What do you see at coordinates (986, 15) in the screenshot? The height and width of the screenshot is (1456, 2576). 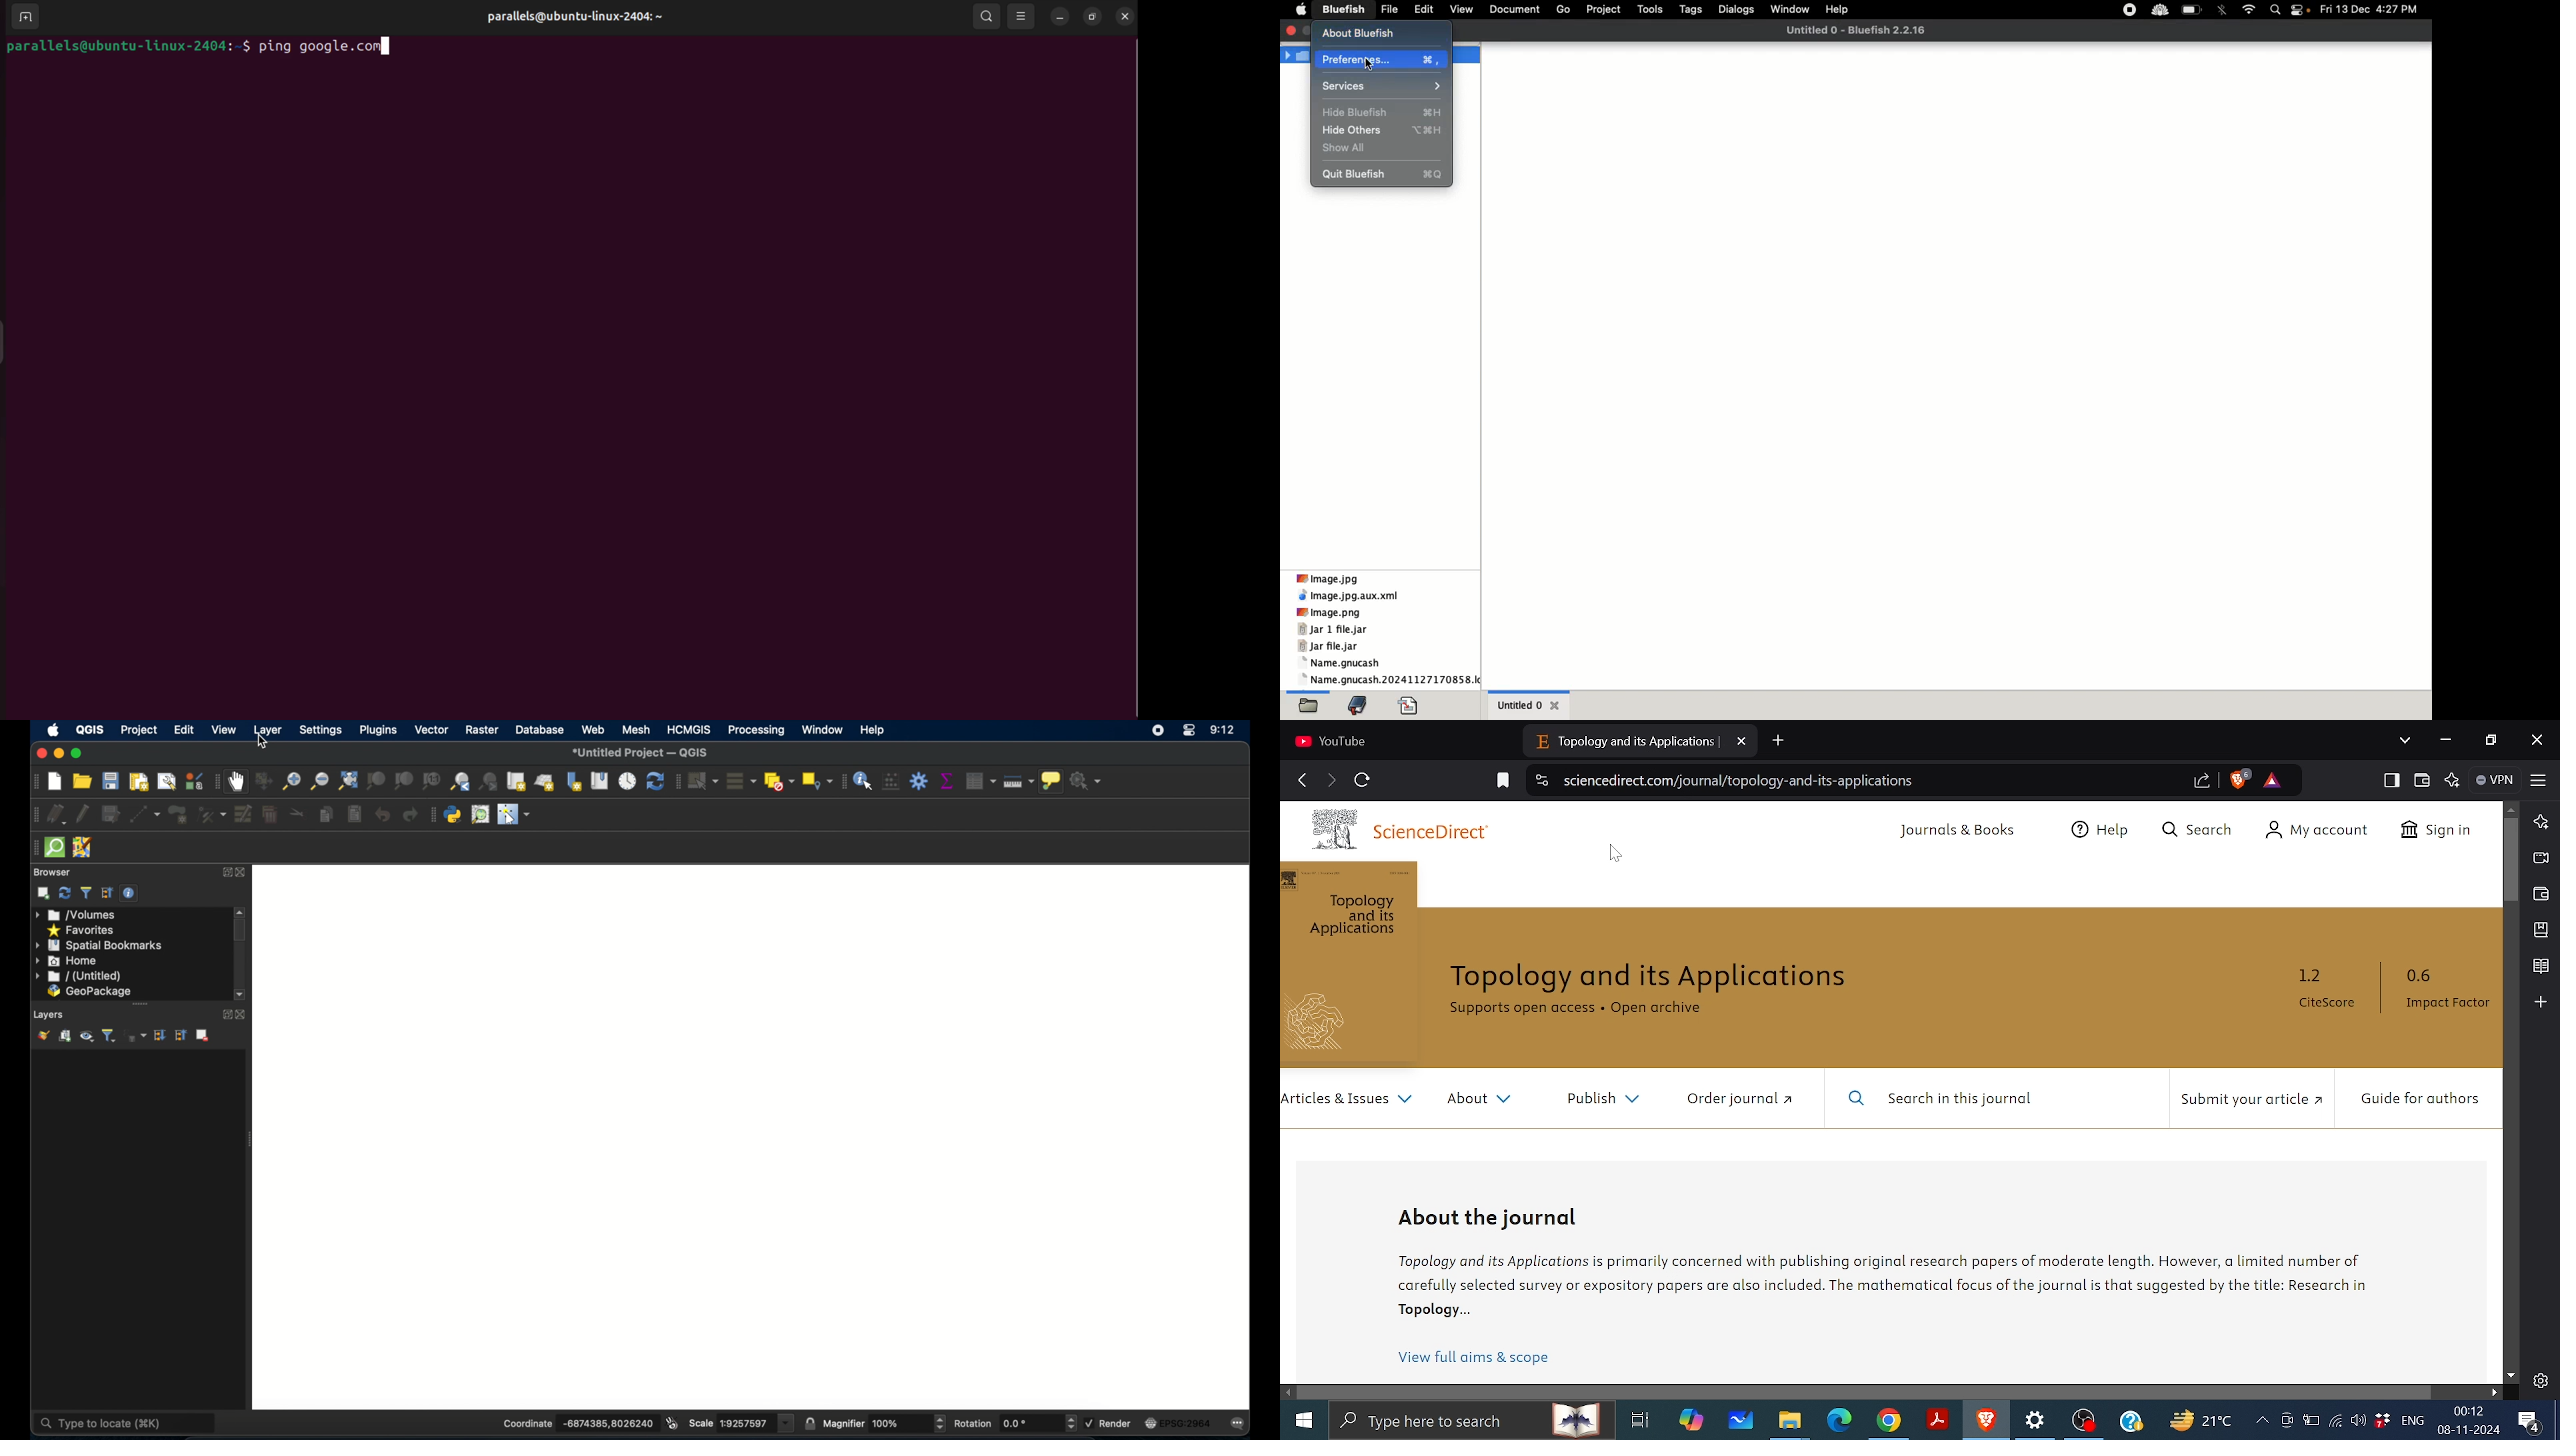 I see `search` at bounding box center [986, 15].